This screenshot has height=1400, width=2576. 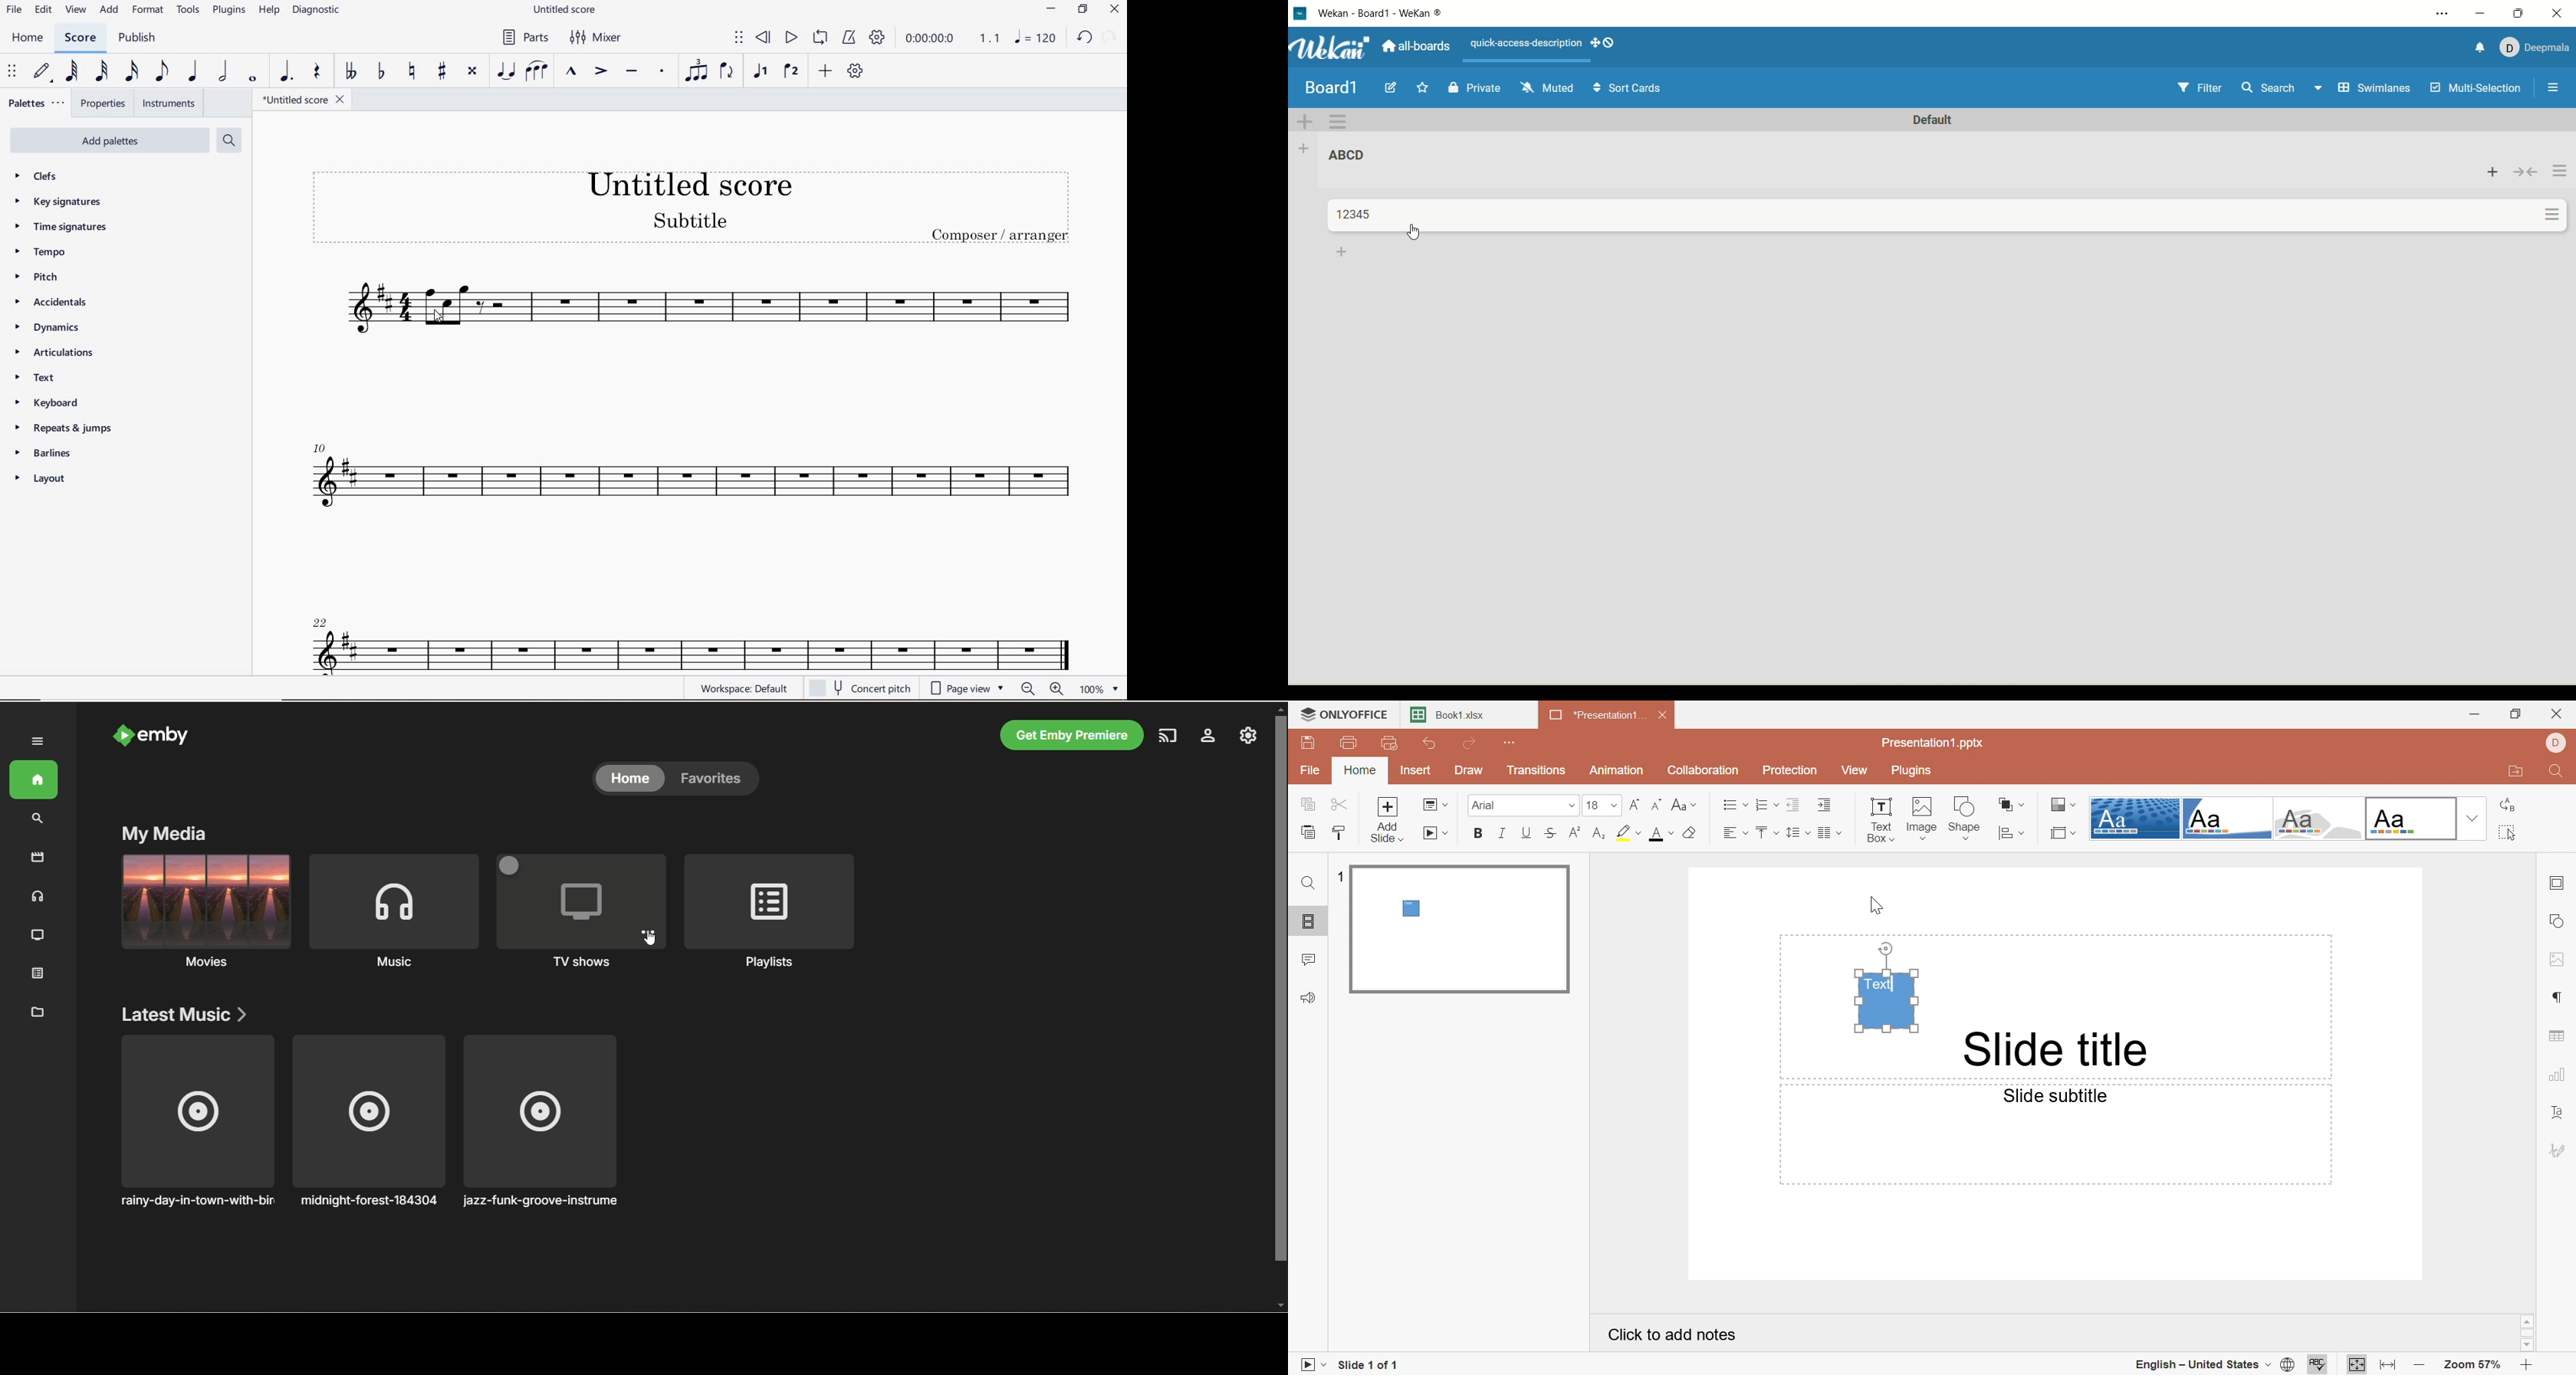 What do you see at coordinates (440, 72) in the screenshot?
I see `TOGGLE SHARP` at bounding box center [440, 72].